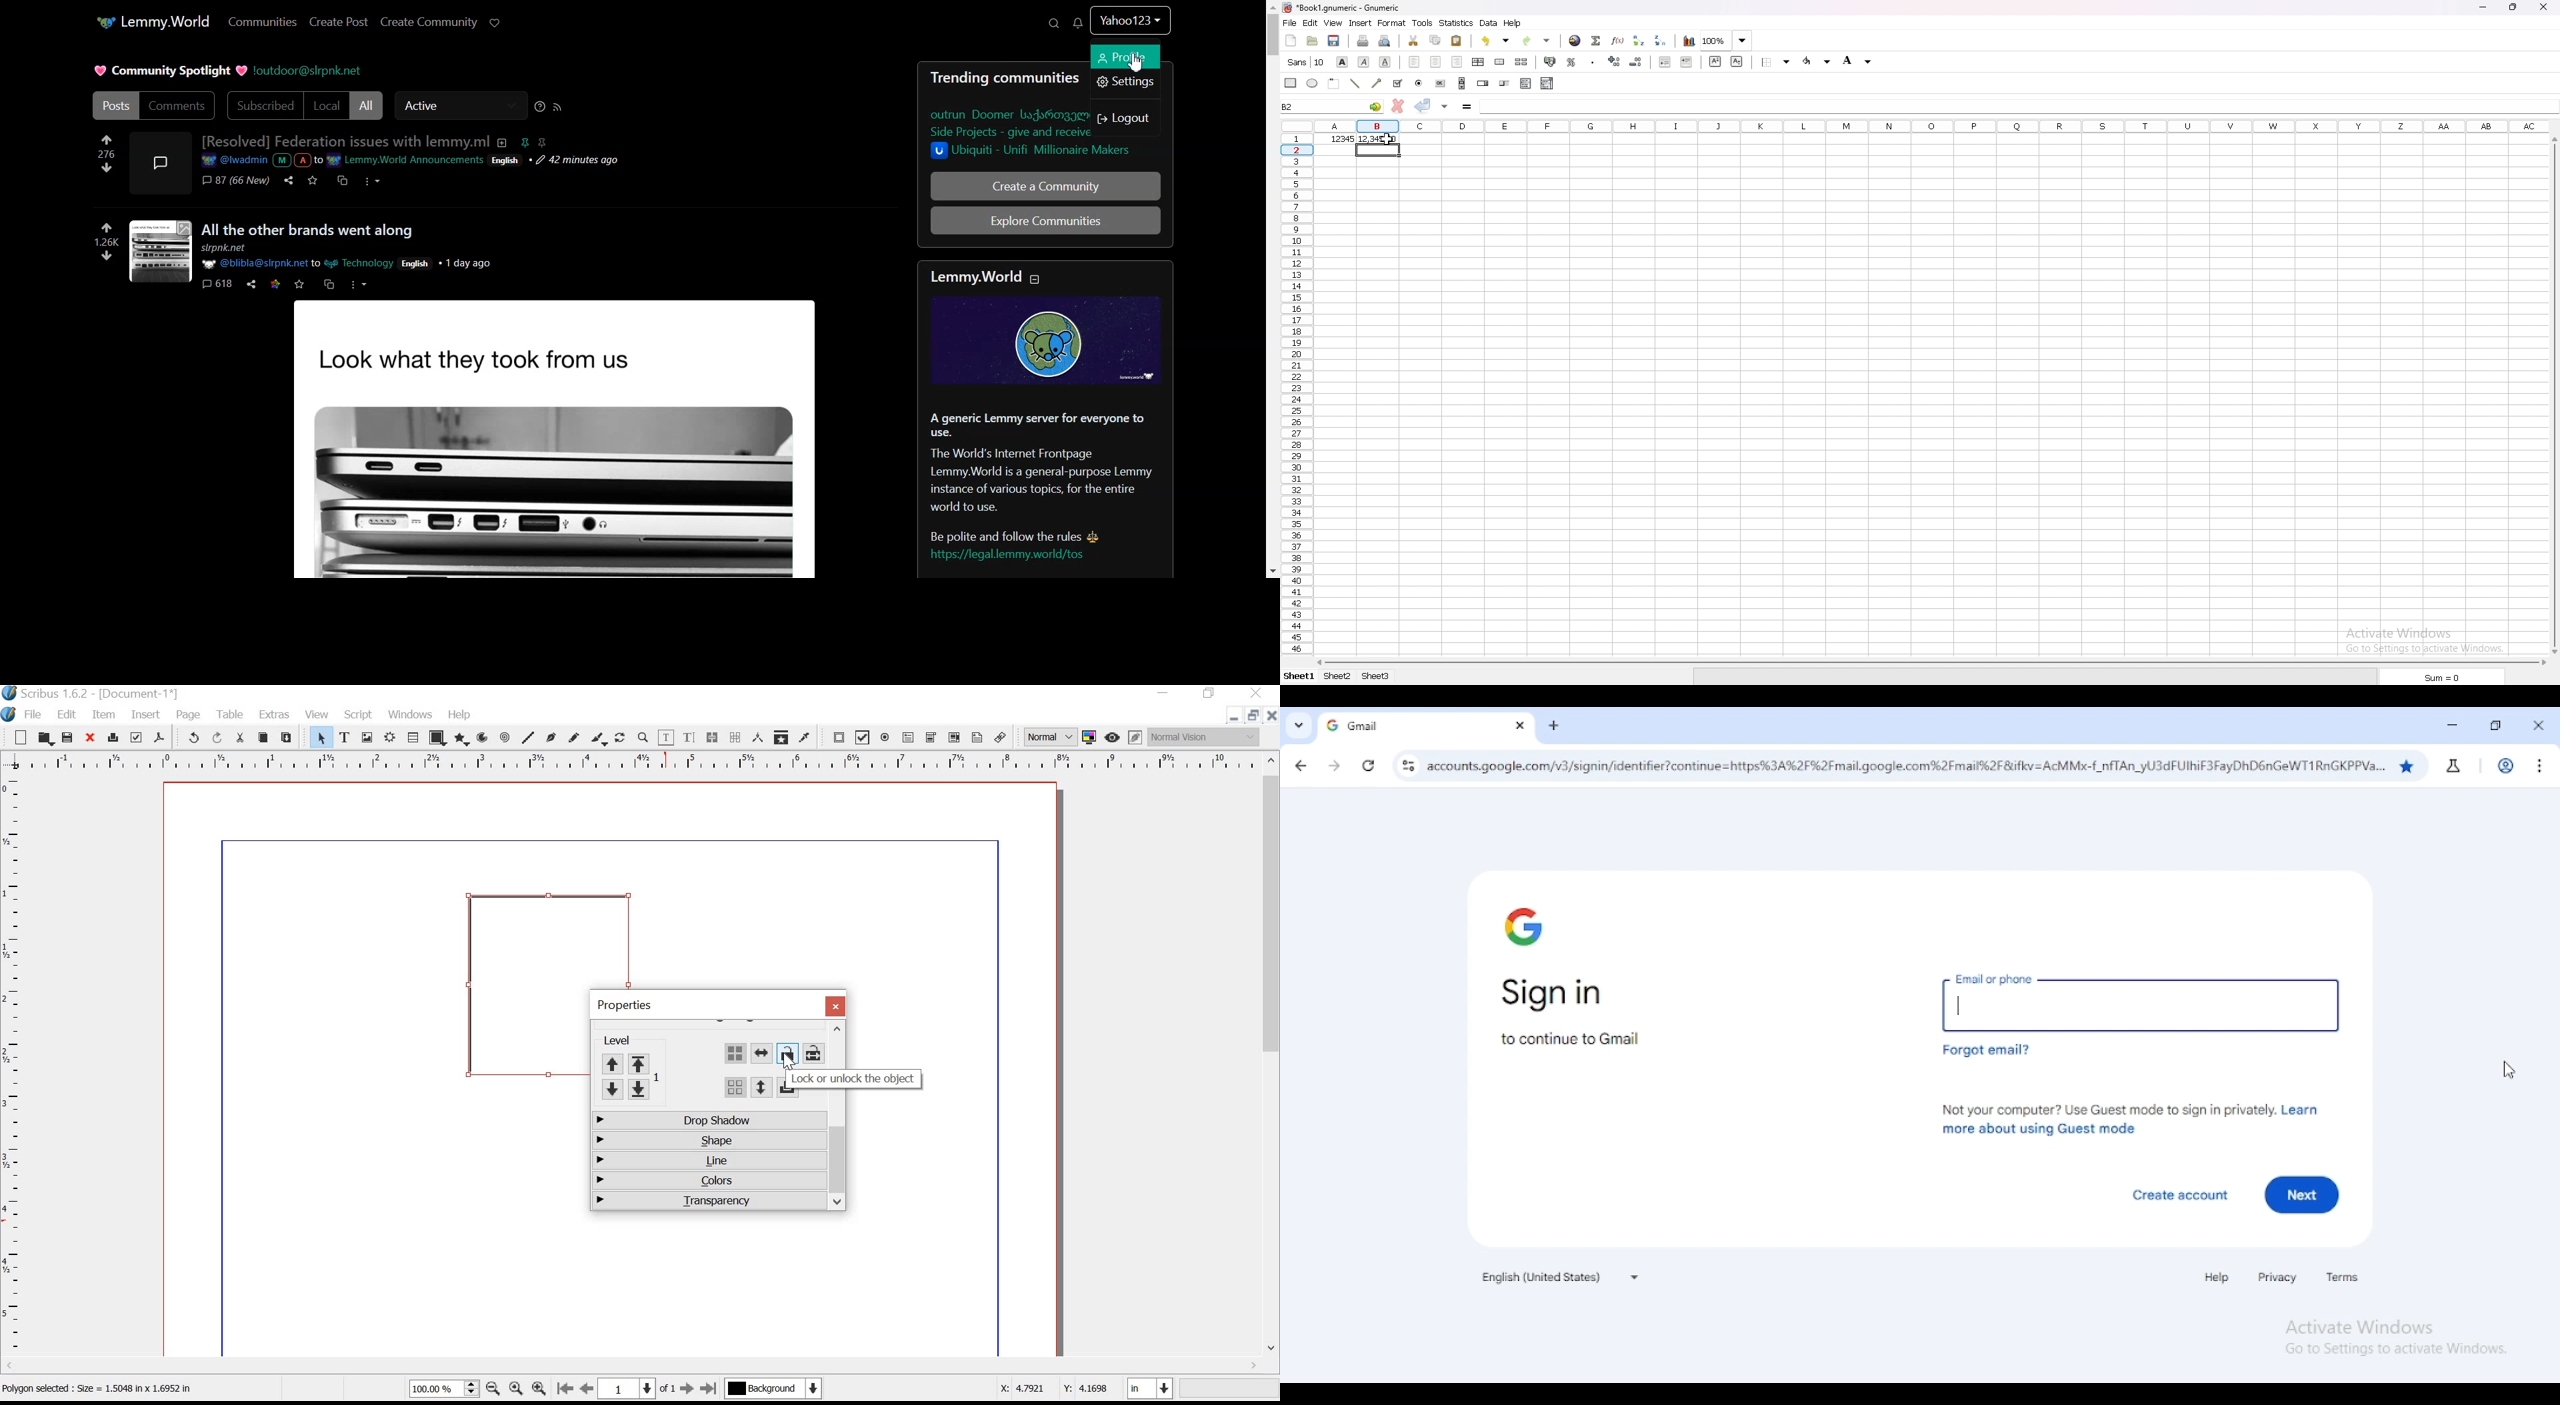  I want to click on undo, so click(1495, 40).